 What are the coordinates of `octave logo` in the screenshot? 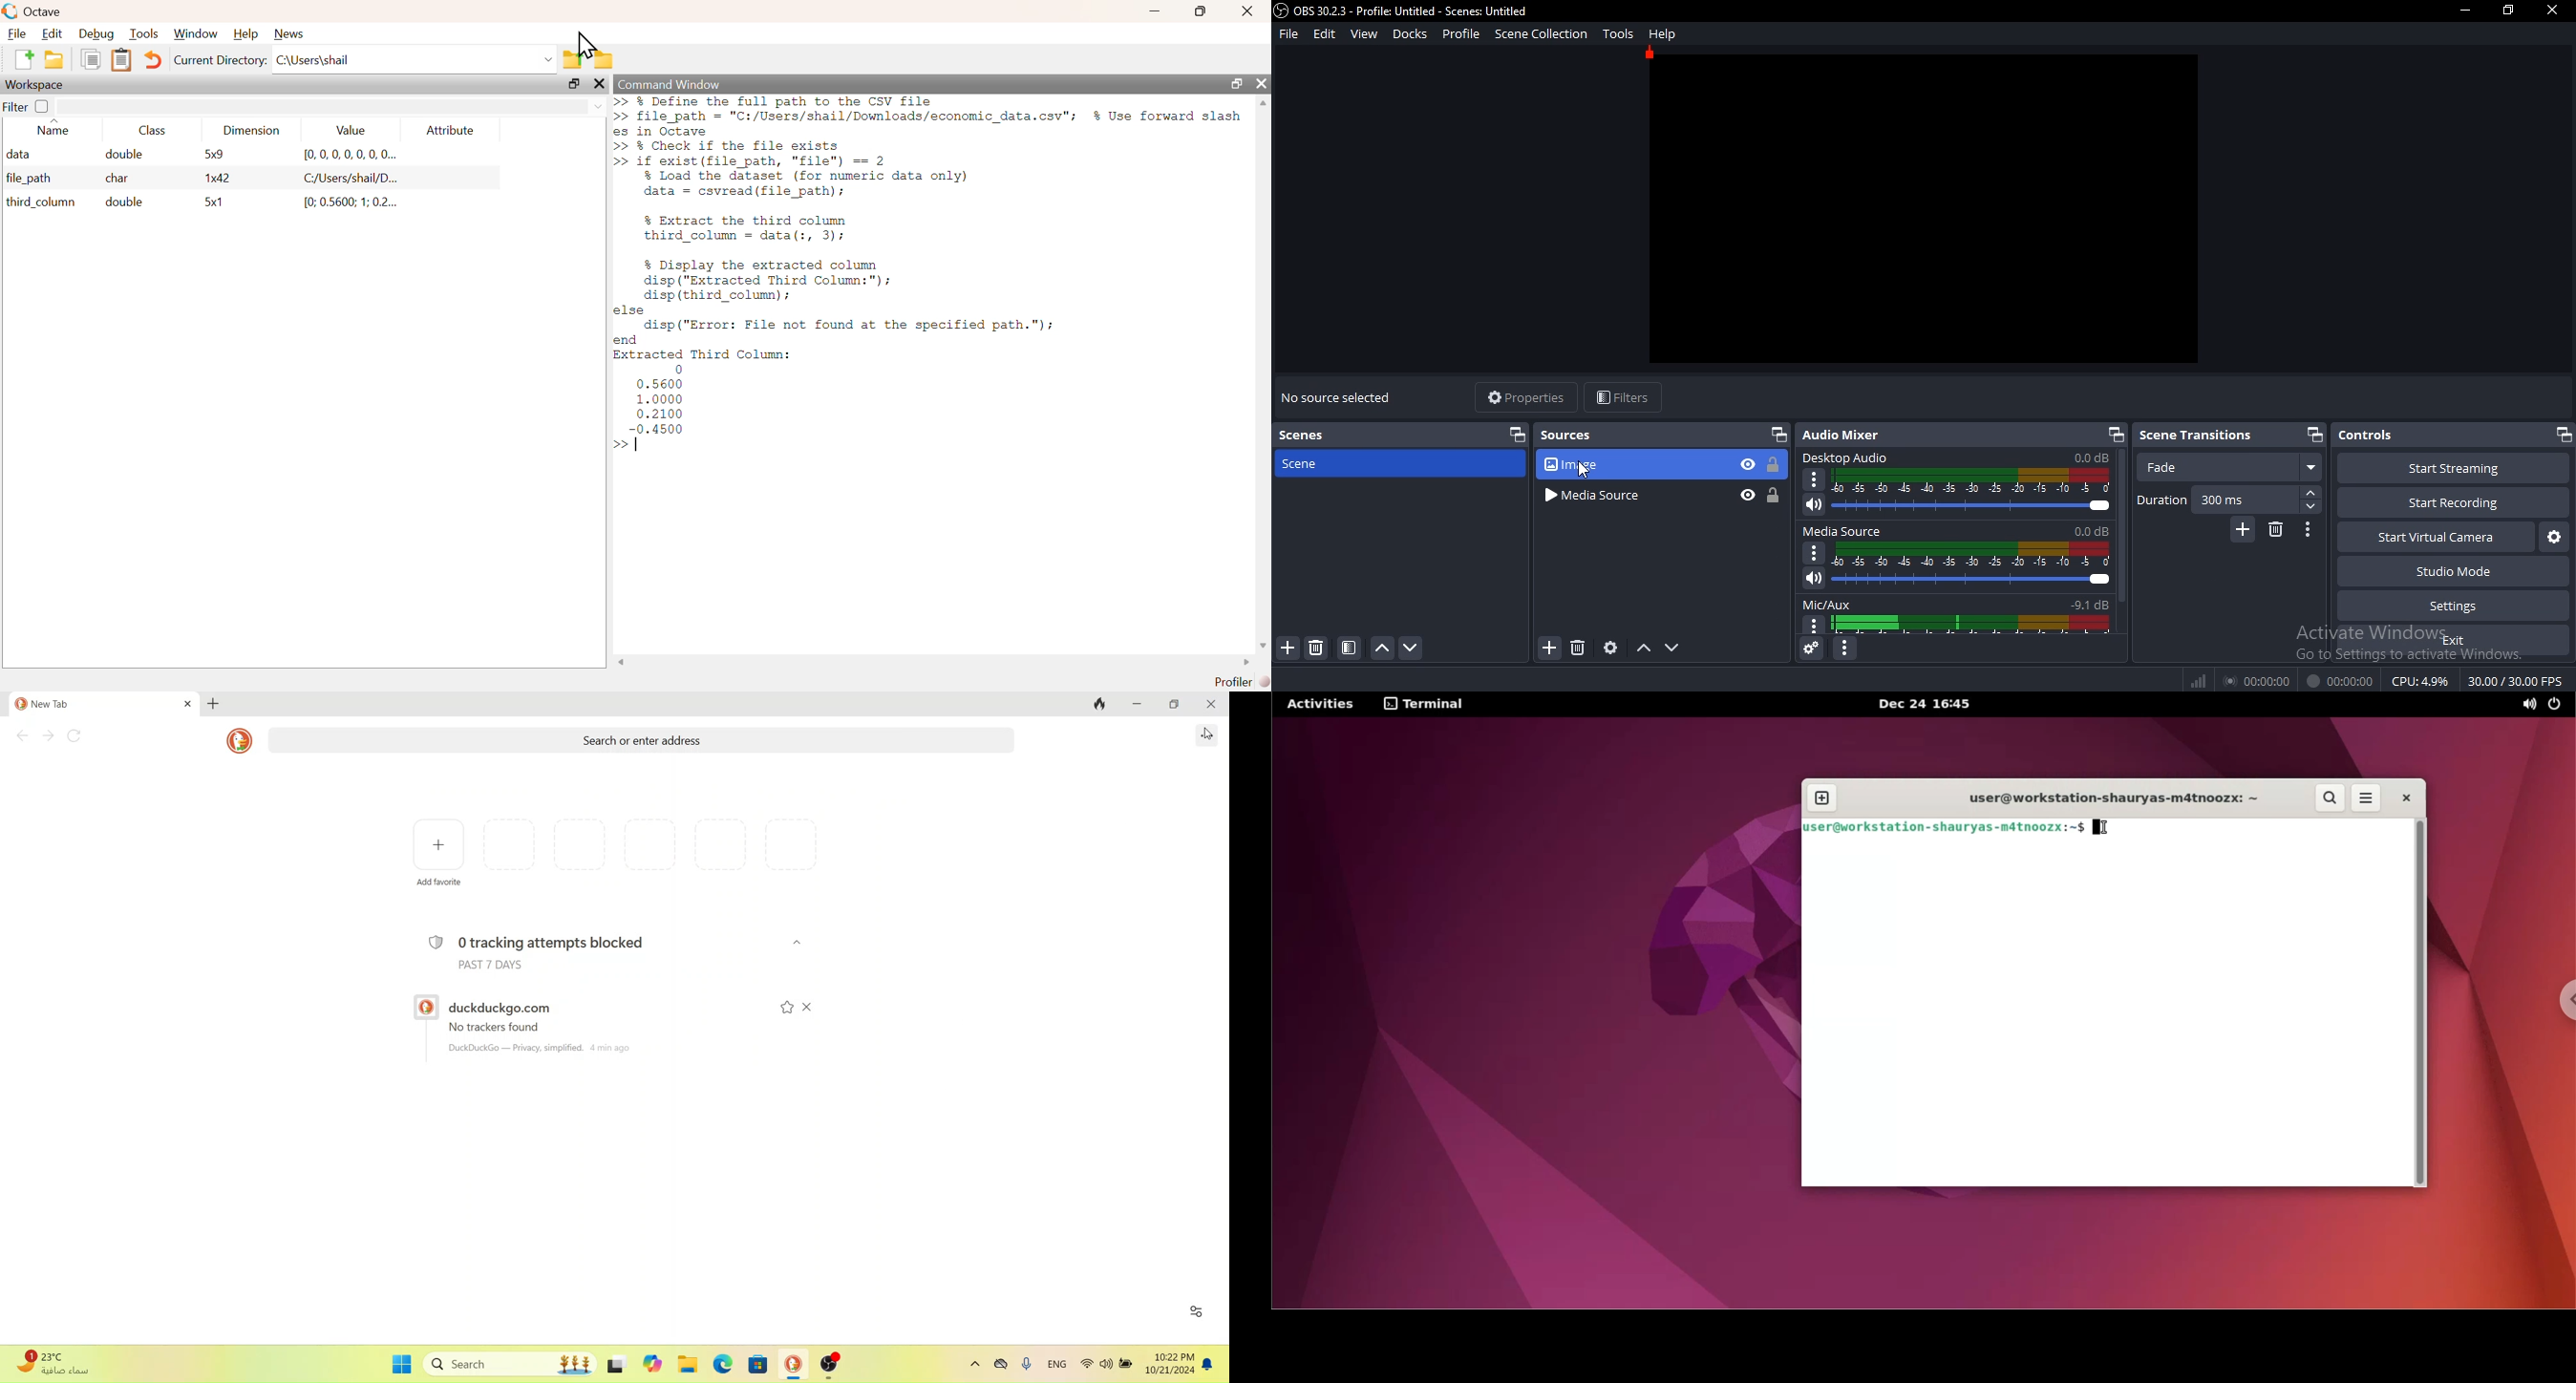 It's located at (9, 10).